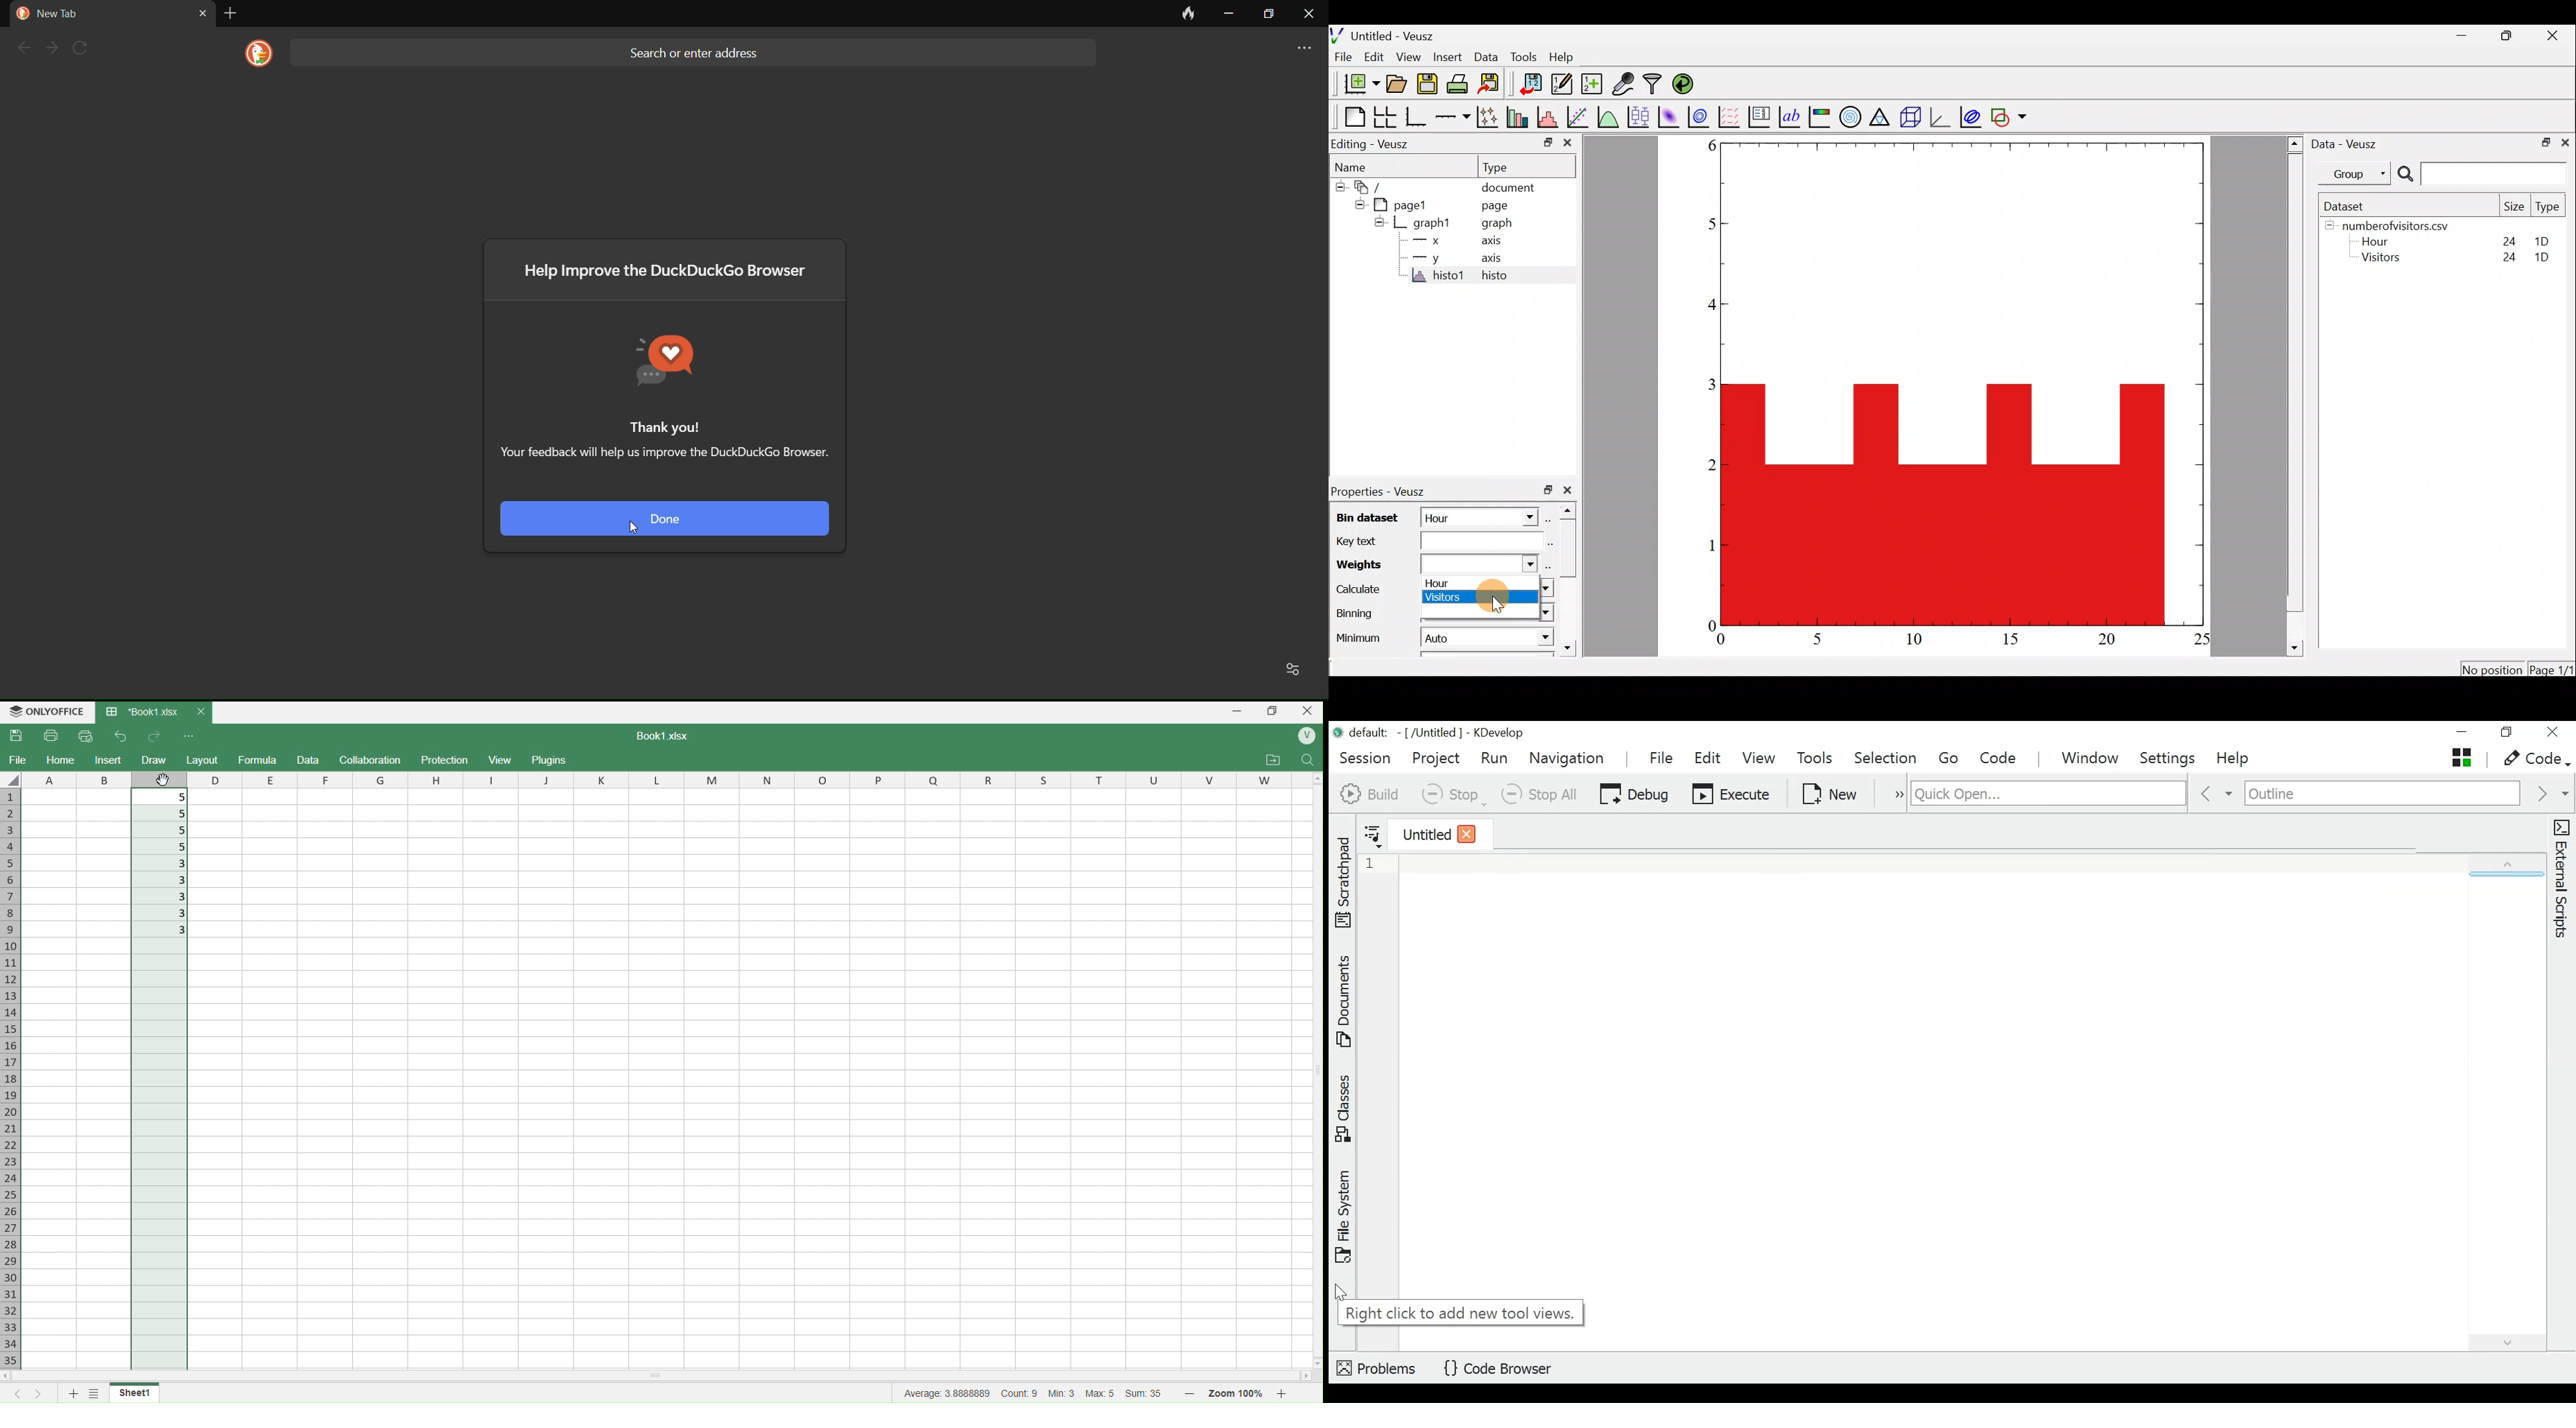 Image resolution: width=2576 pixels, height=1428 pixels. I want to click on add a shape to the plot, so click(2009, 118).